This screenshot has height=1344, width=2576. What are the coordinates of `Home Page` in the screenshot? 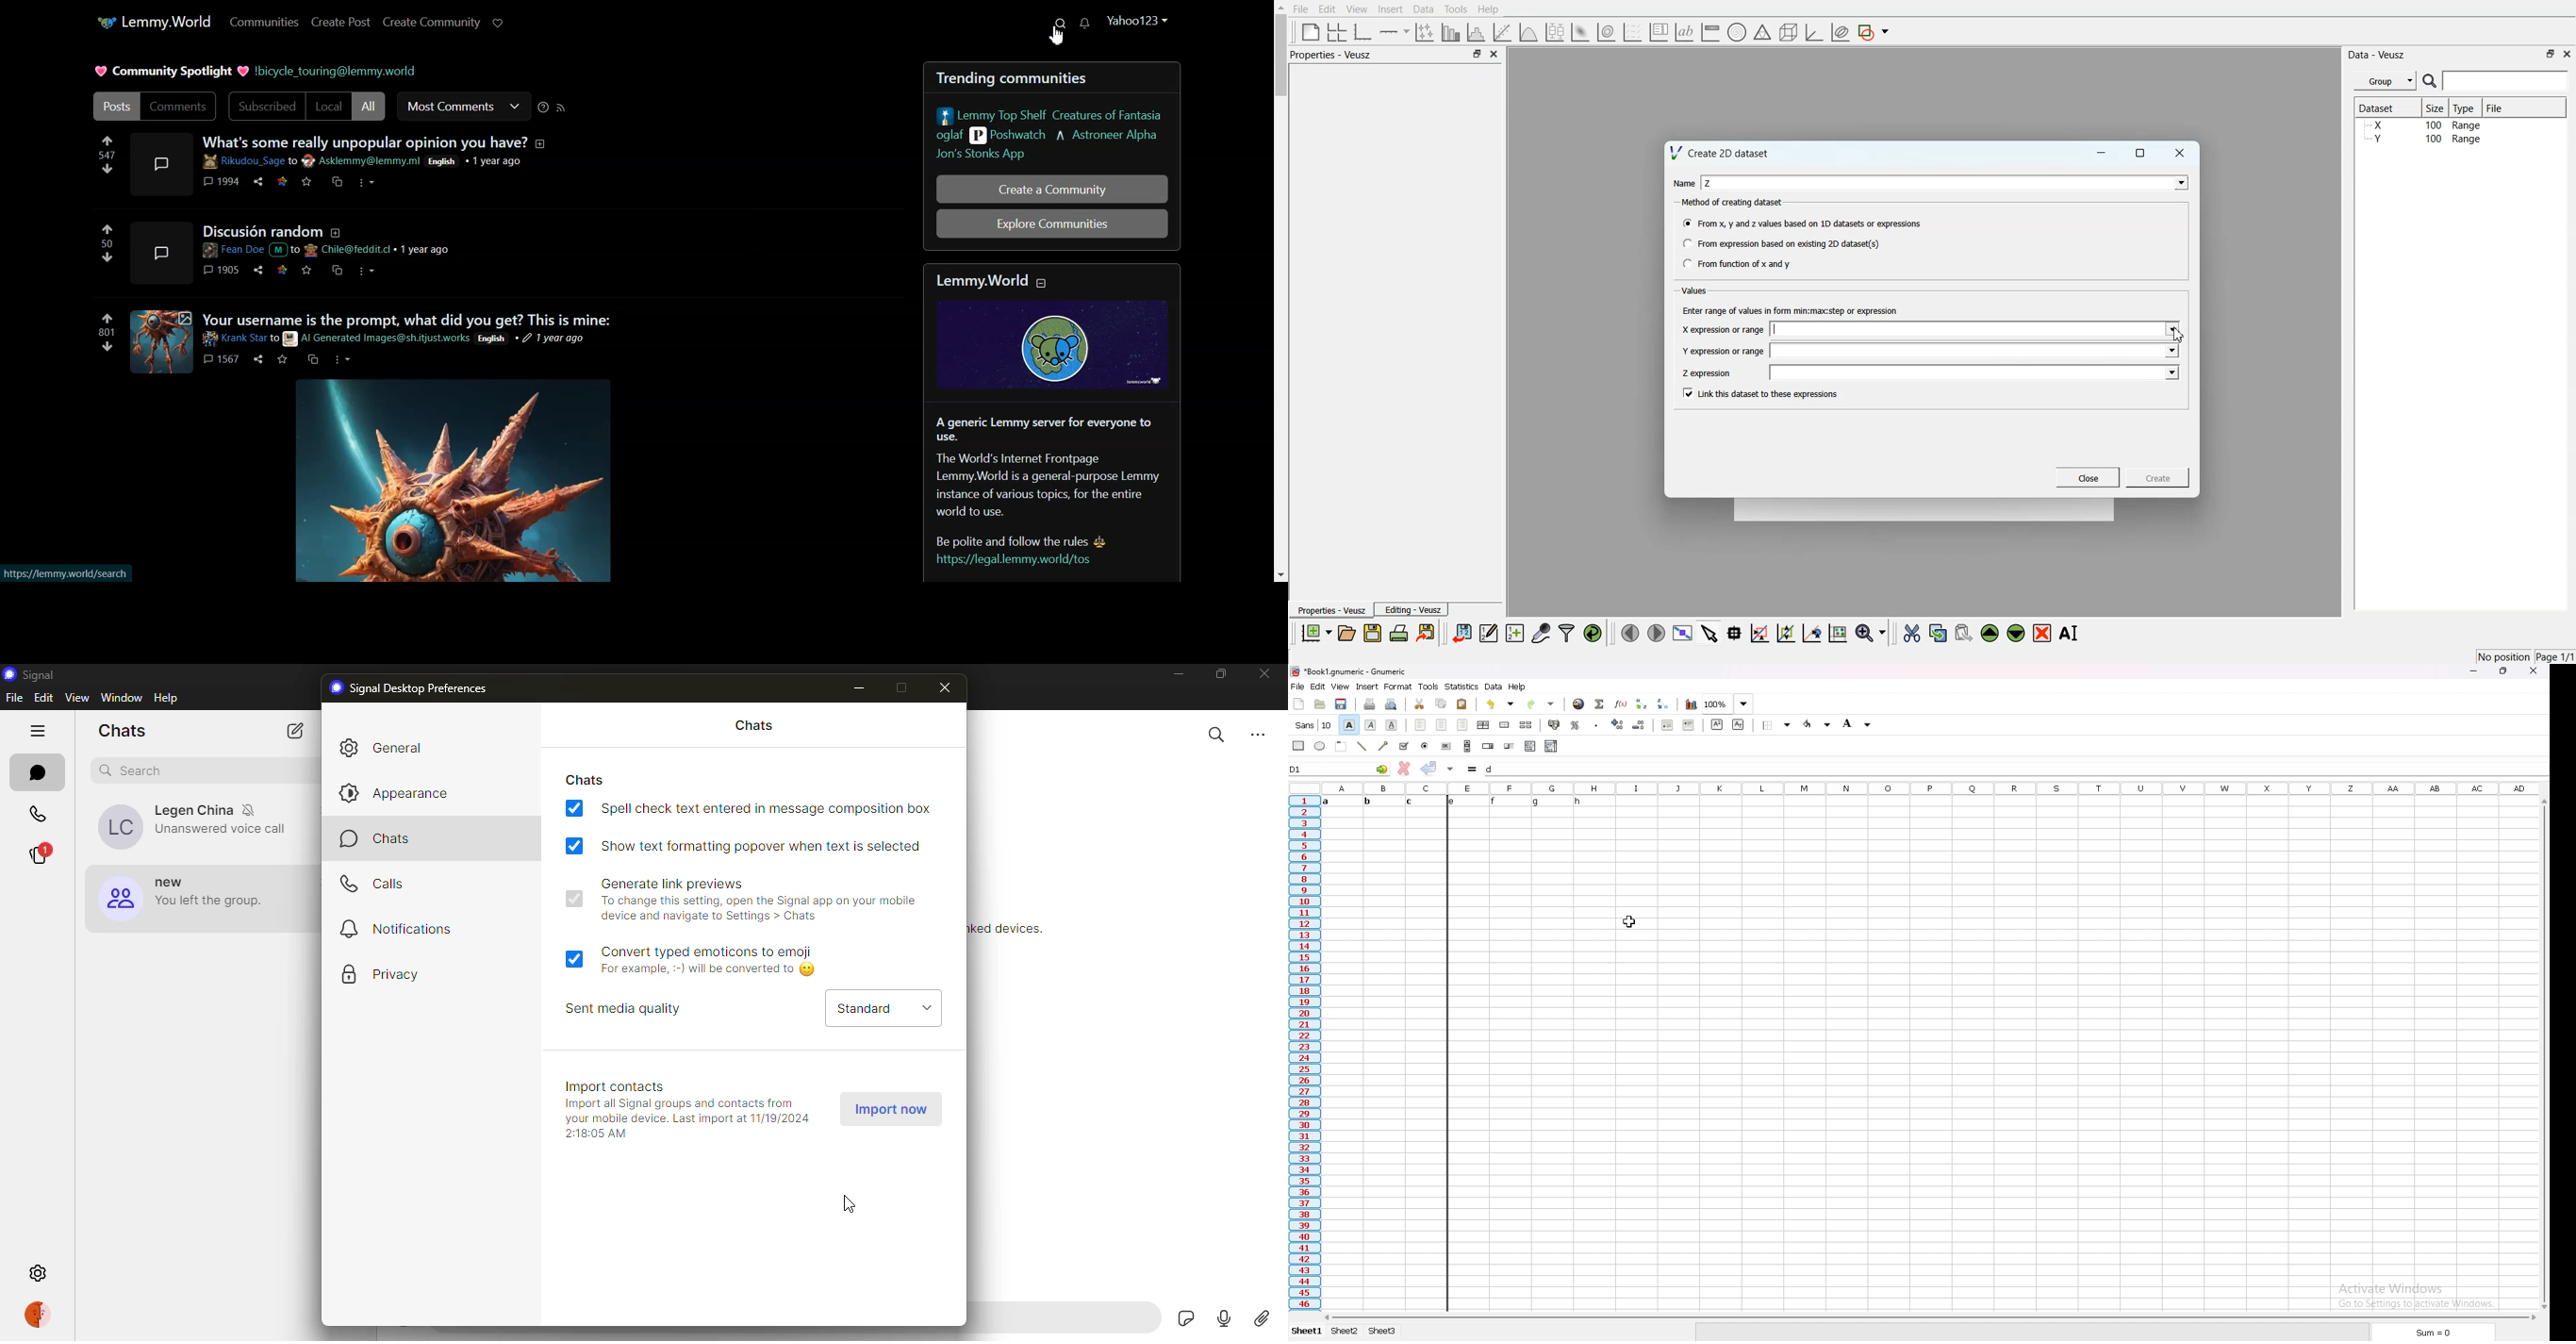 It's located at (154, 23).